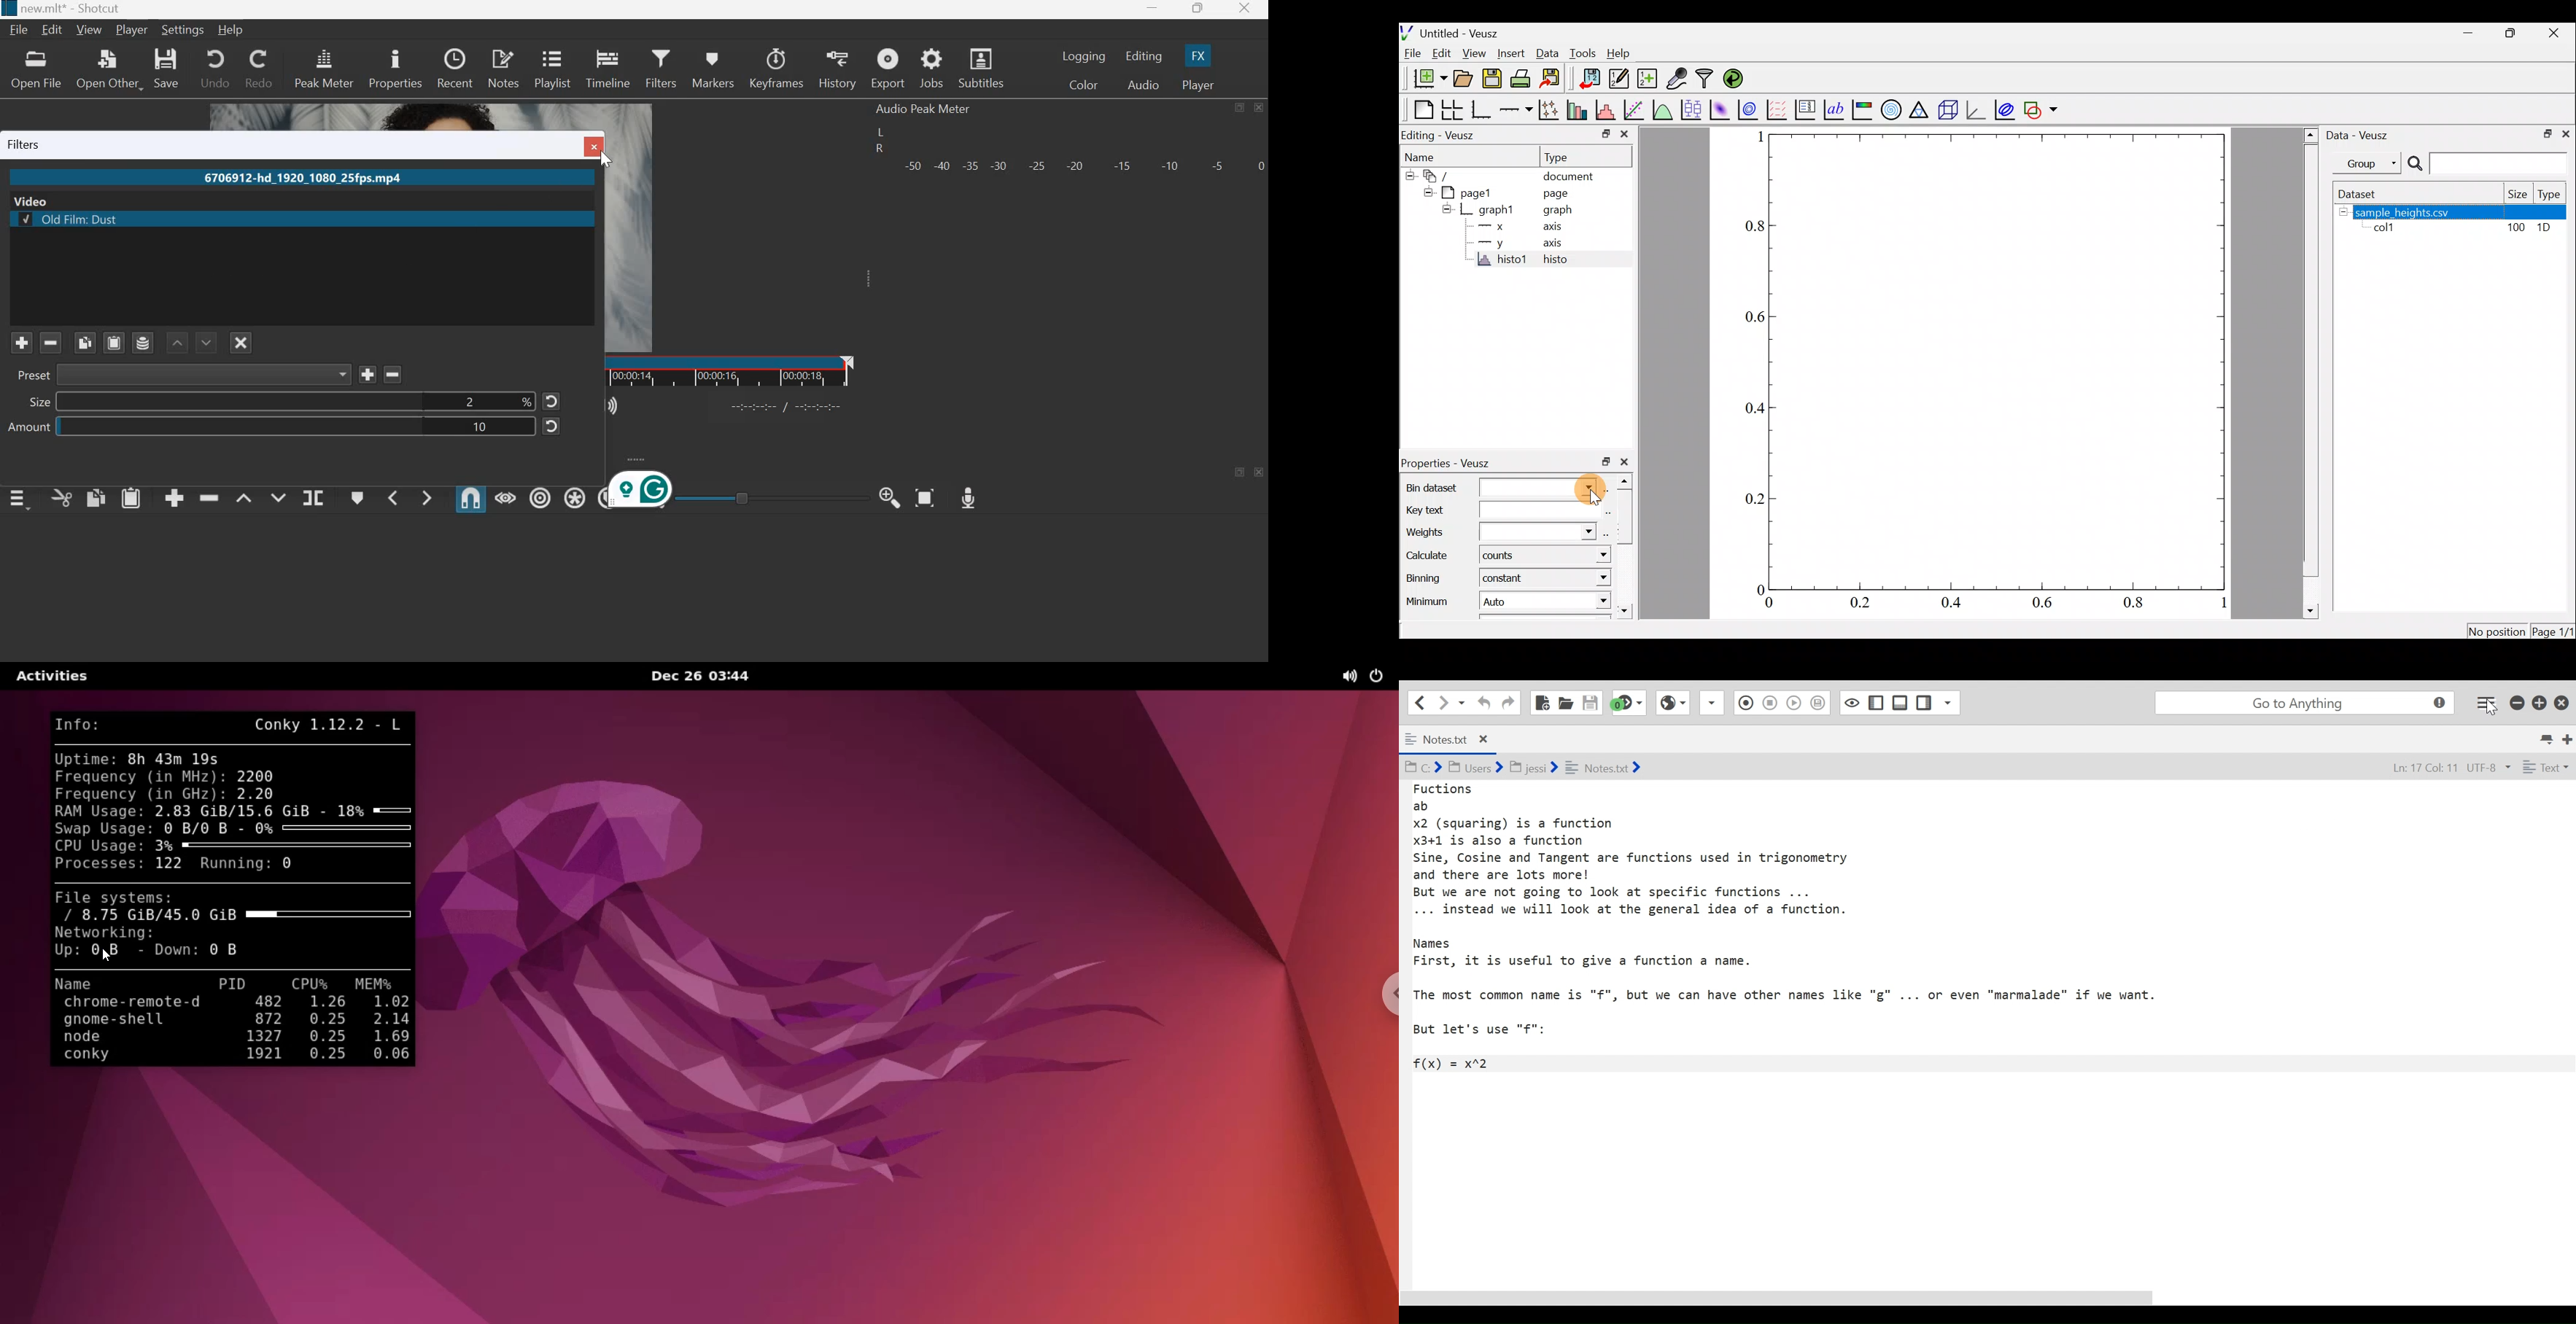 This screenshot has width=2576, height=1344. I want to click on import data into Veusz, so click(1588, 78).